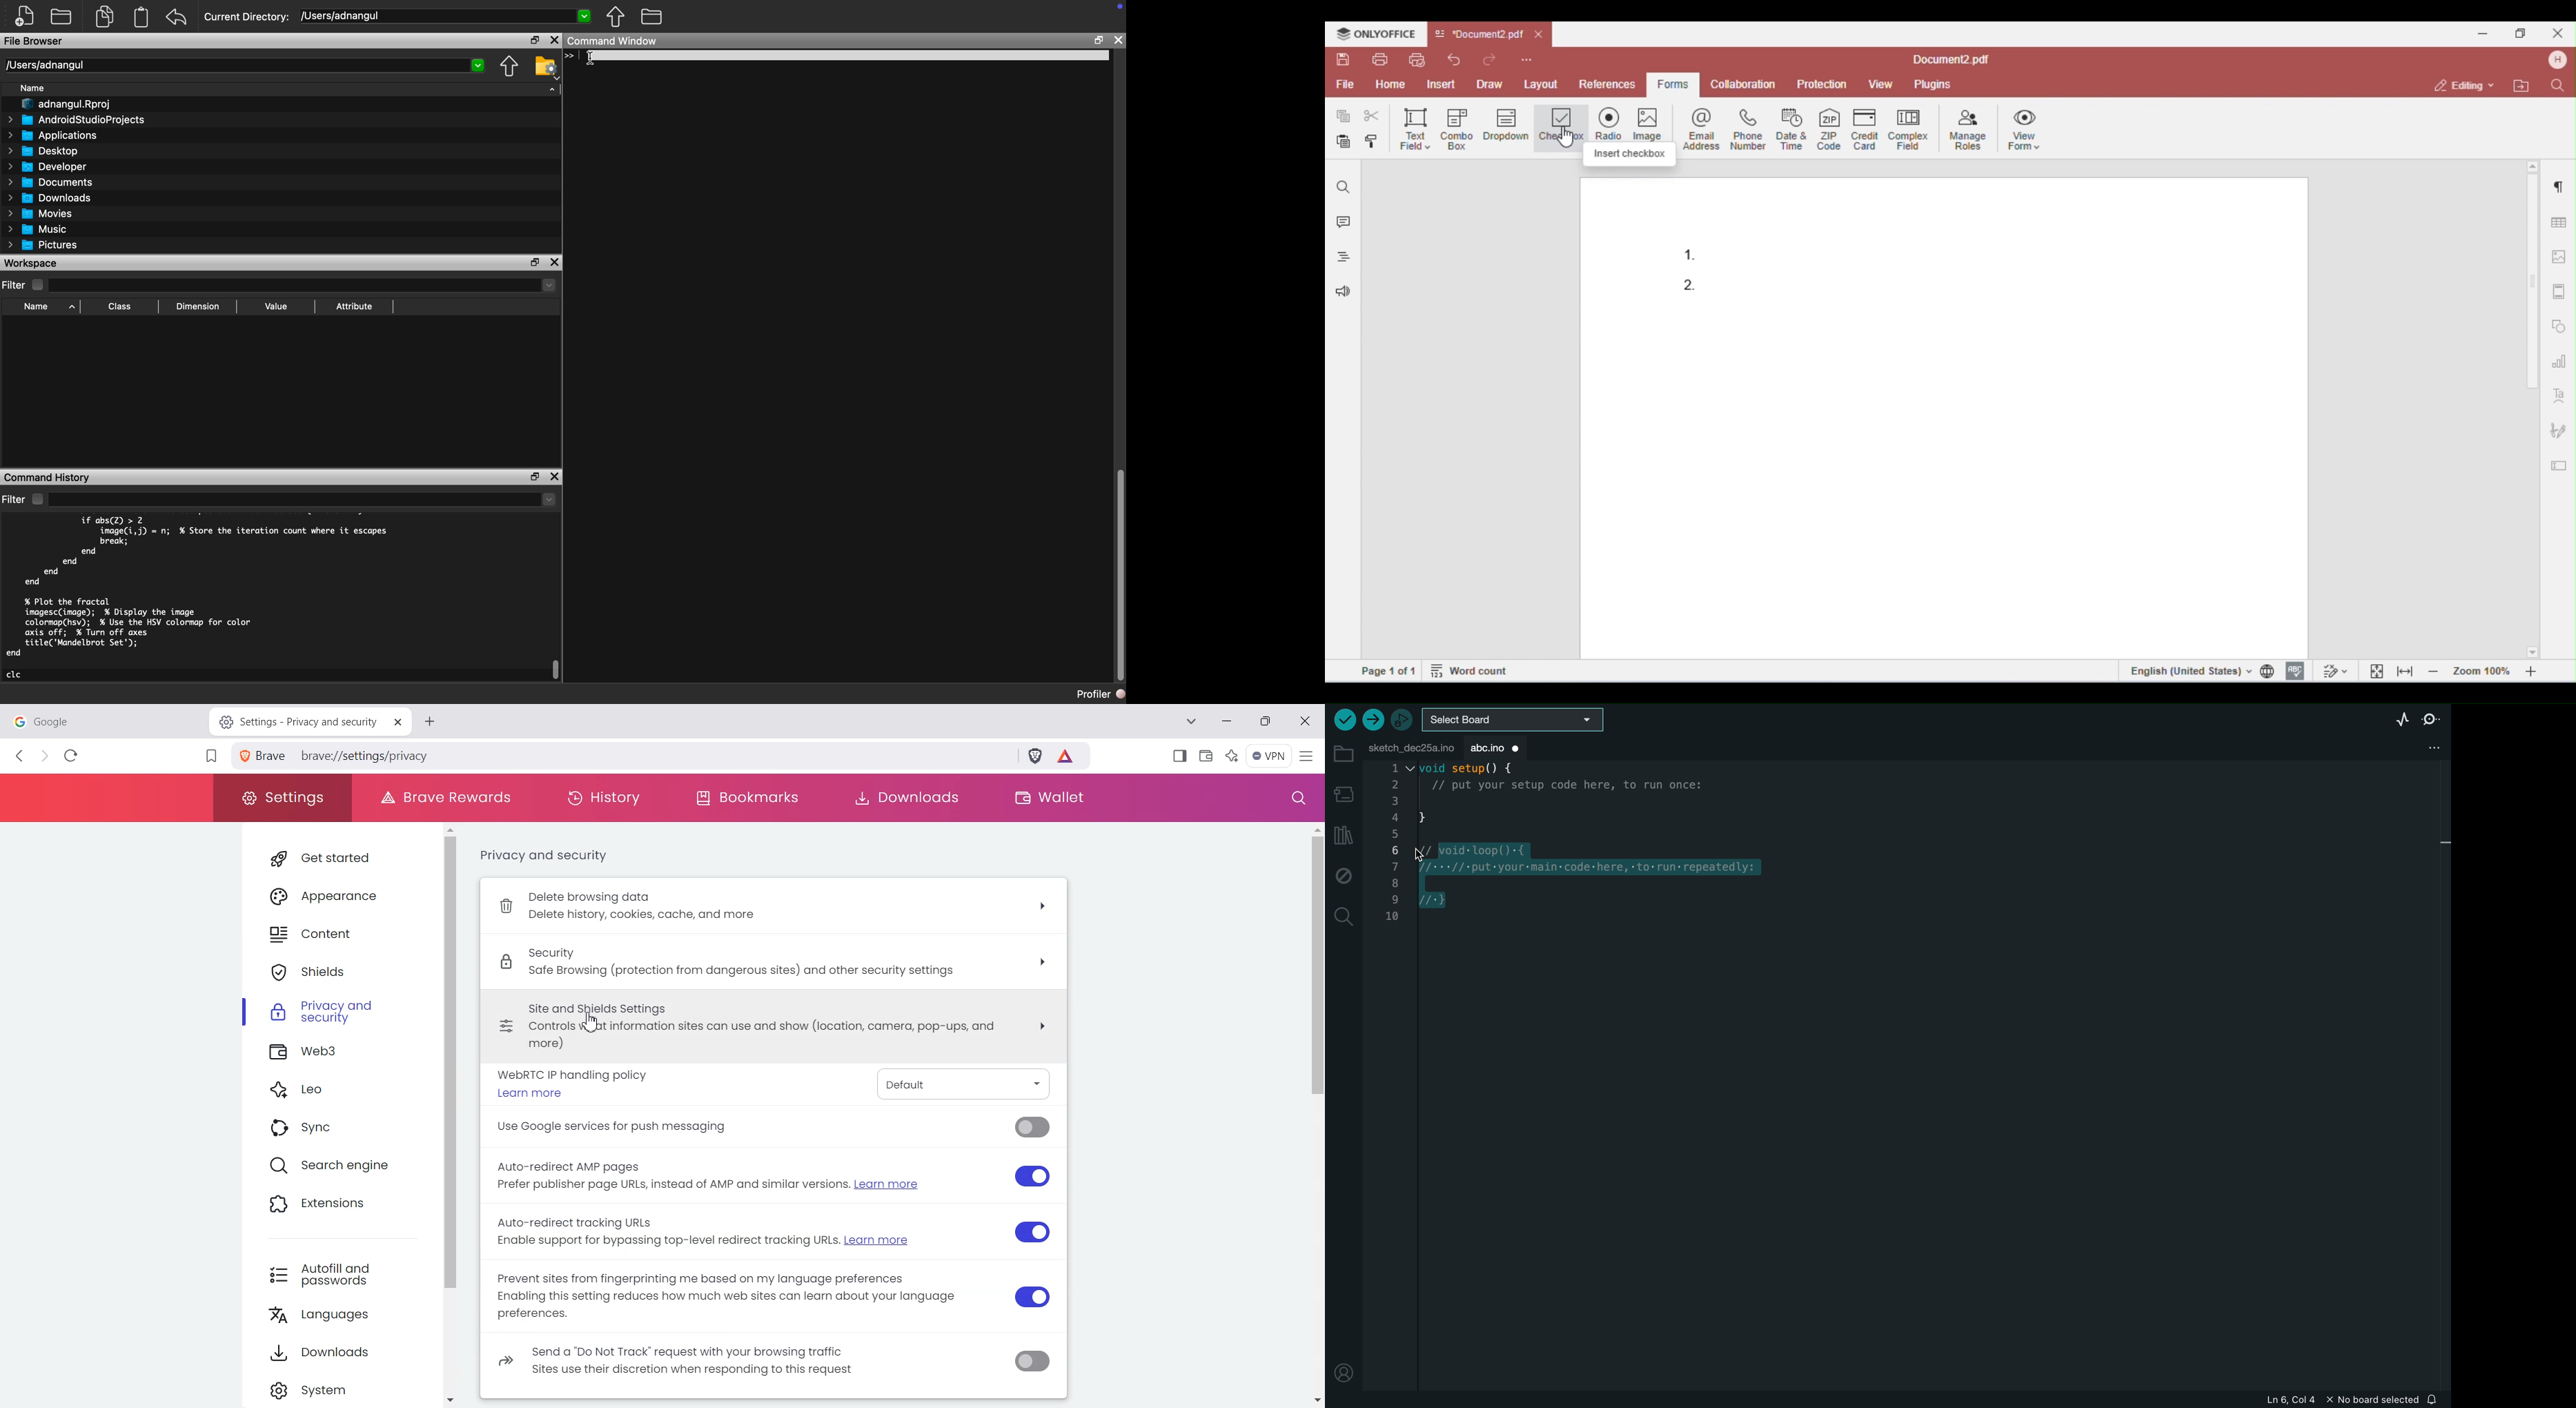 The height and width of the screenshot is (1428, 2576). I want to click on board  manager, so click(1342, 794).